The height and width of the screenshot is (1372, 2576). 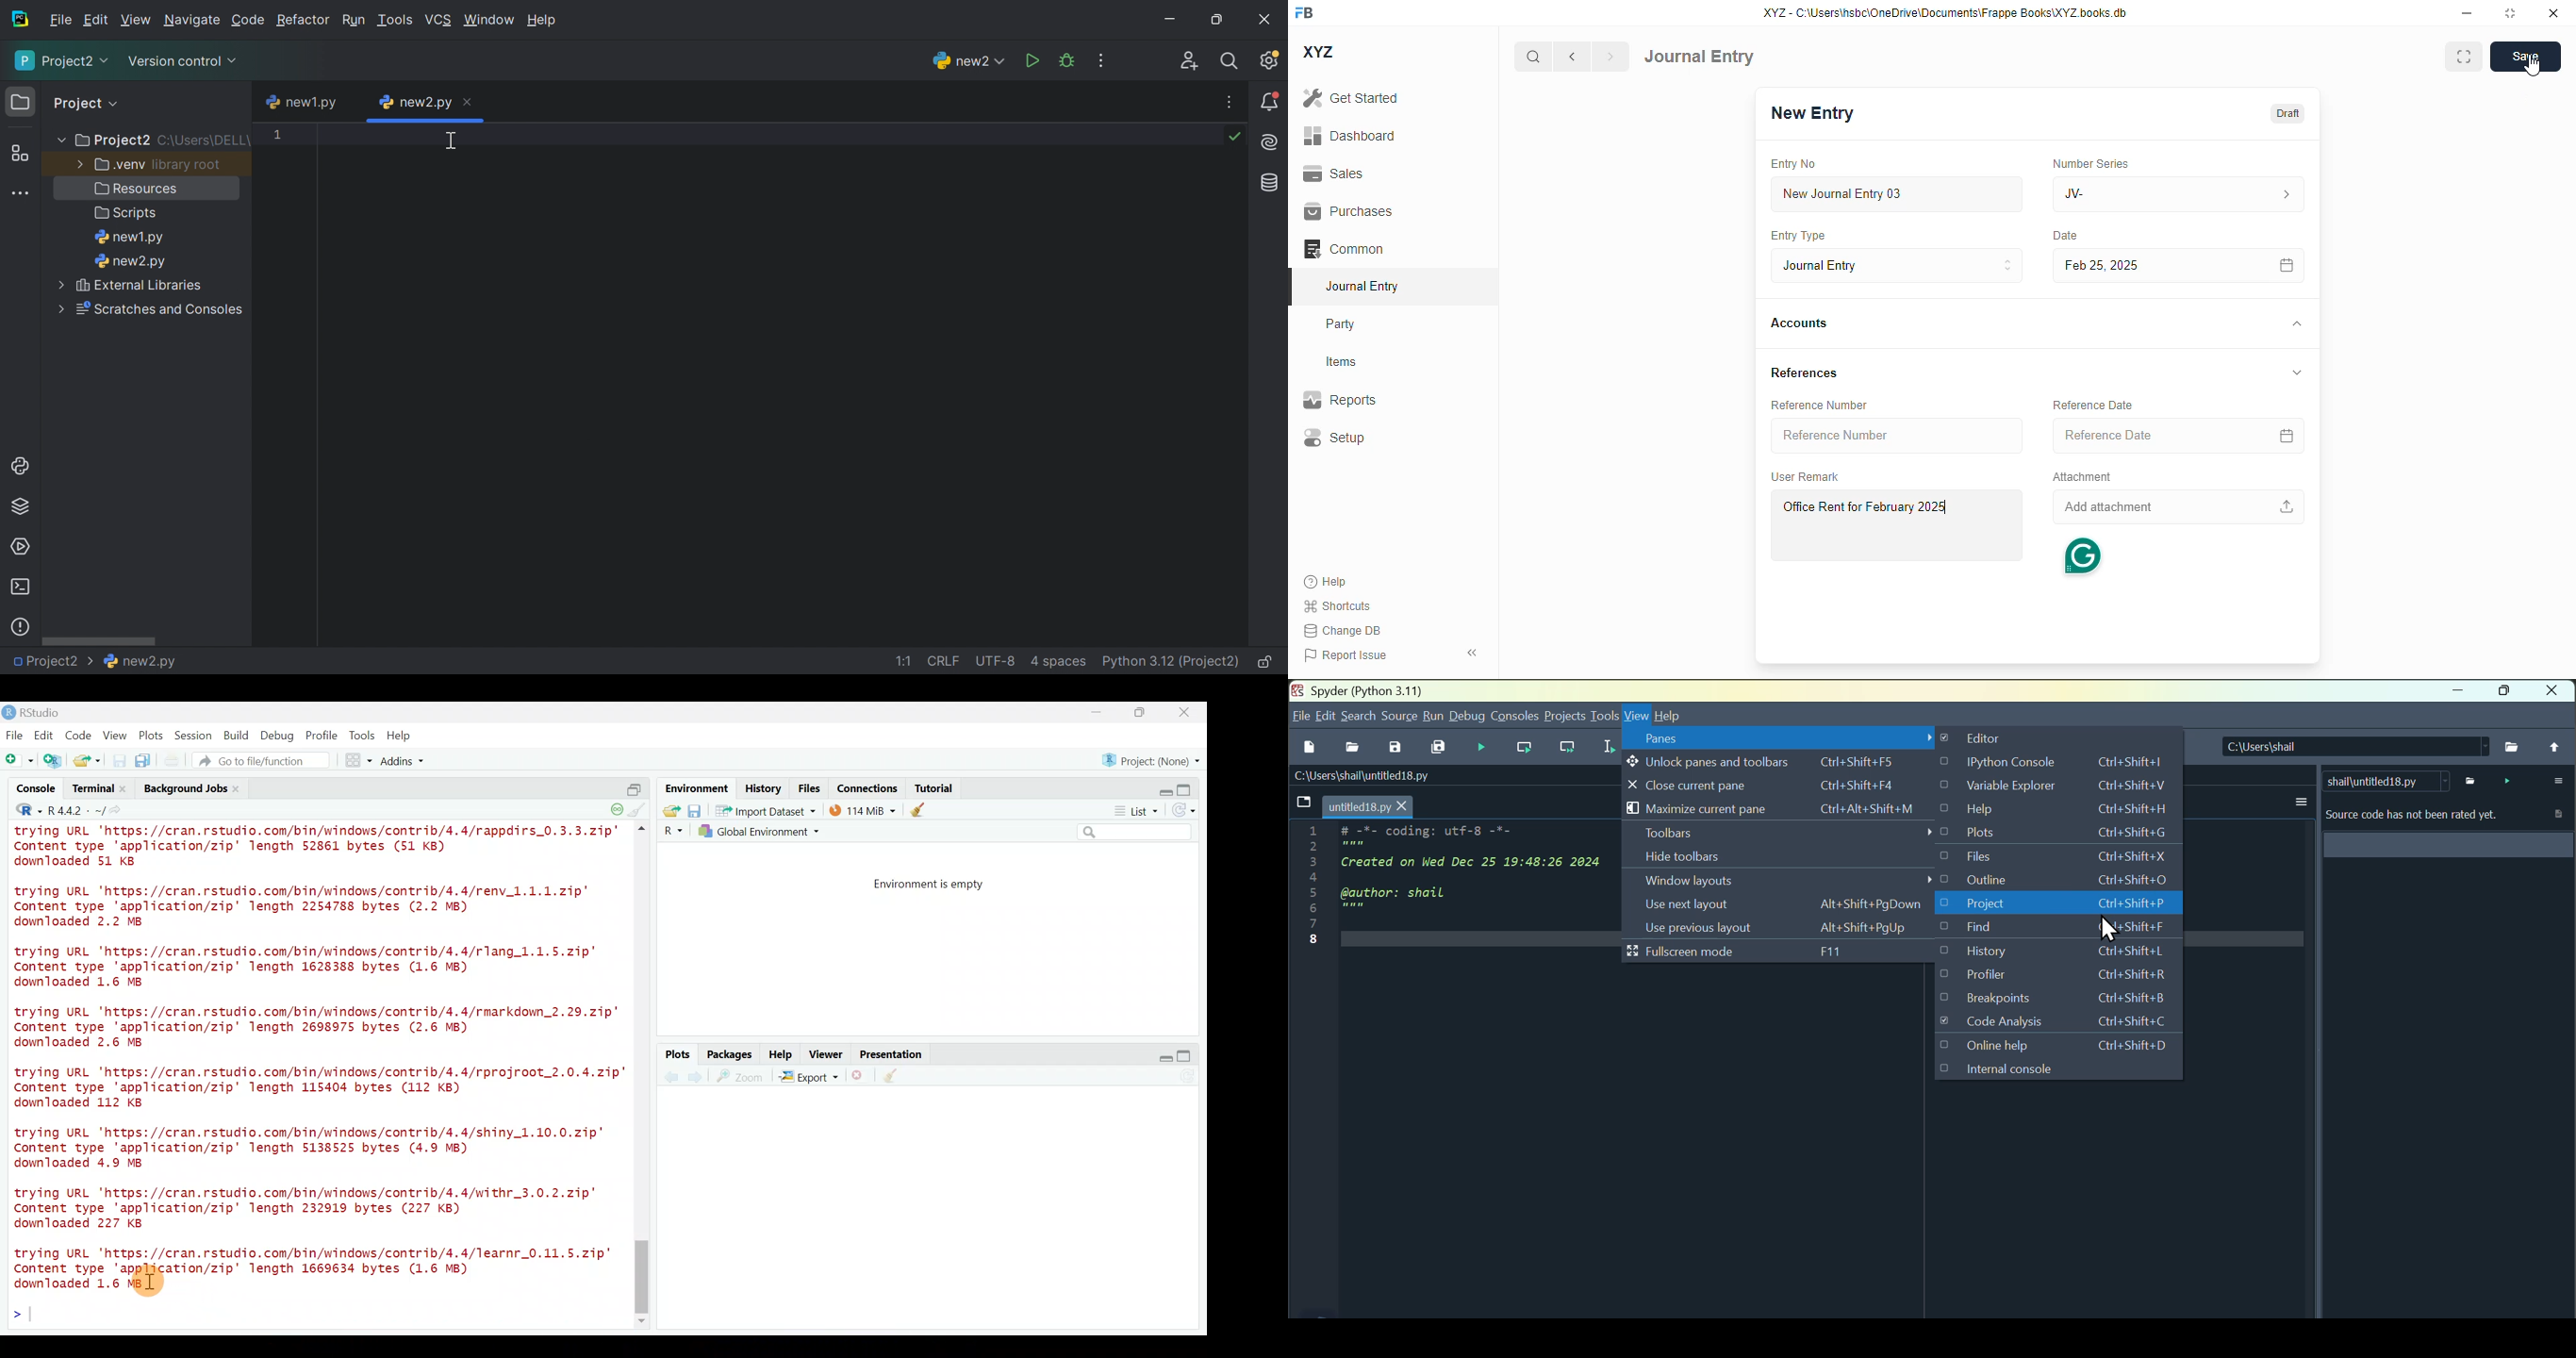 What do you see at coordinates (862, 810) in the screenshot?
I see `114 MIB` at bounding box center [862, 810].